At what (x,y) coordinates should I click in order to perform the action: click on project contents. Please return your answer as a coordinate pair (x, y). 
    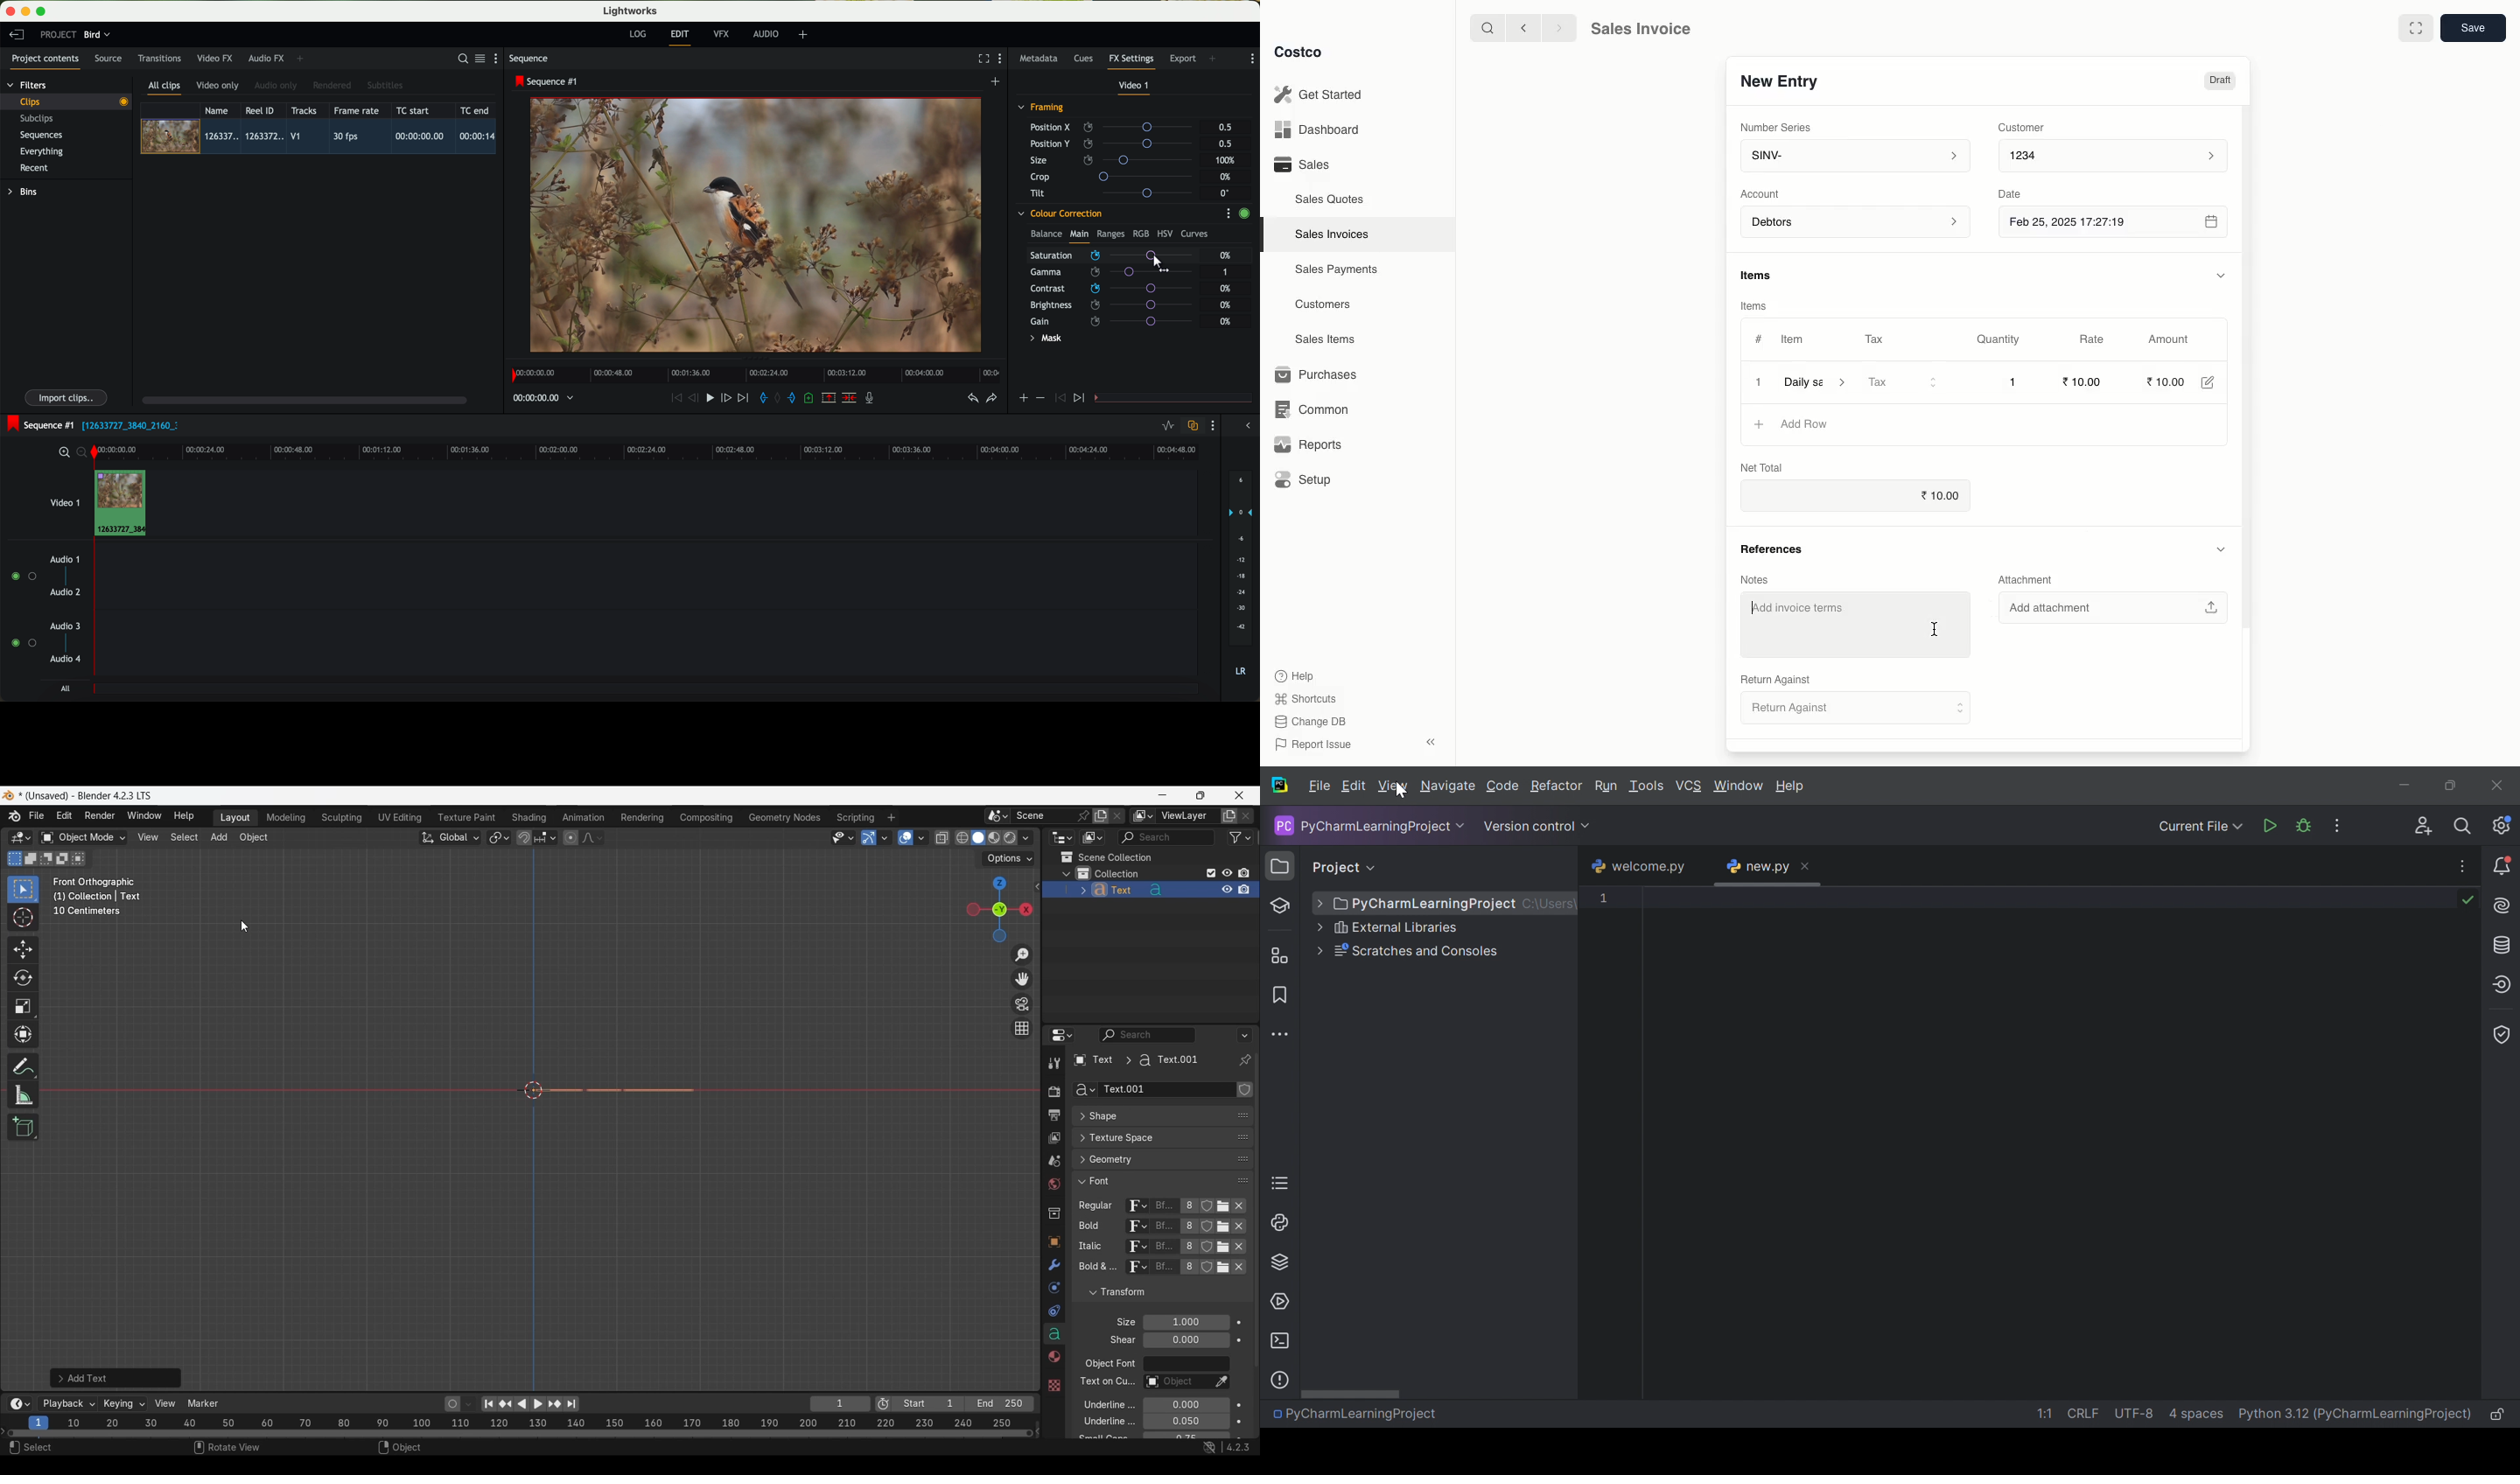
    Looking at the image, I should click on (46, 62).